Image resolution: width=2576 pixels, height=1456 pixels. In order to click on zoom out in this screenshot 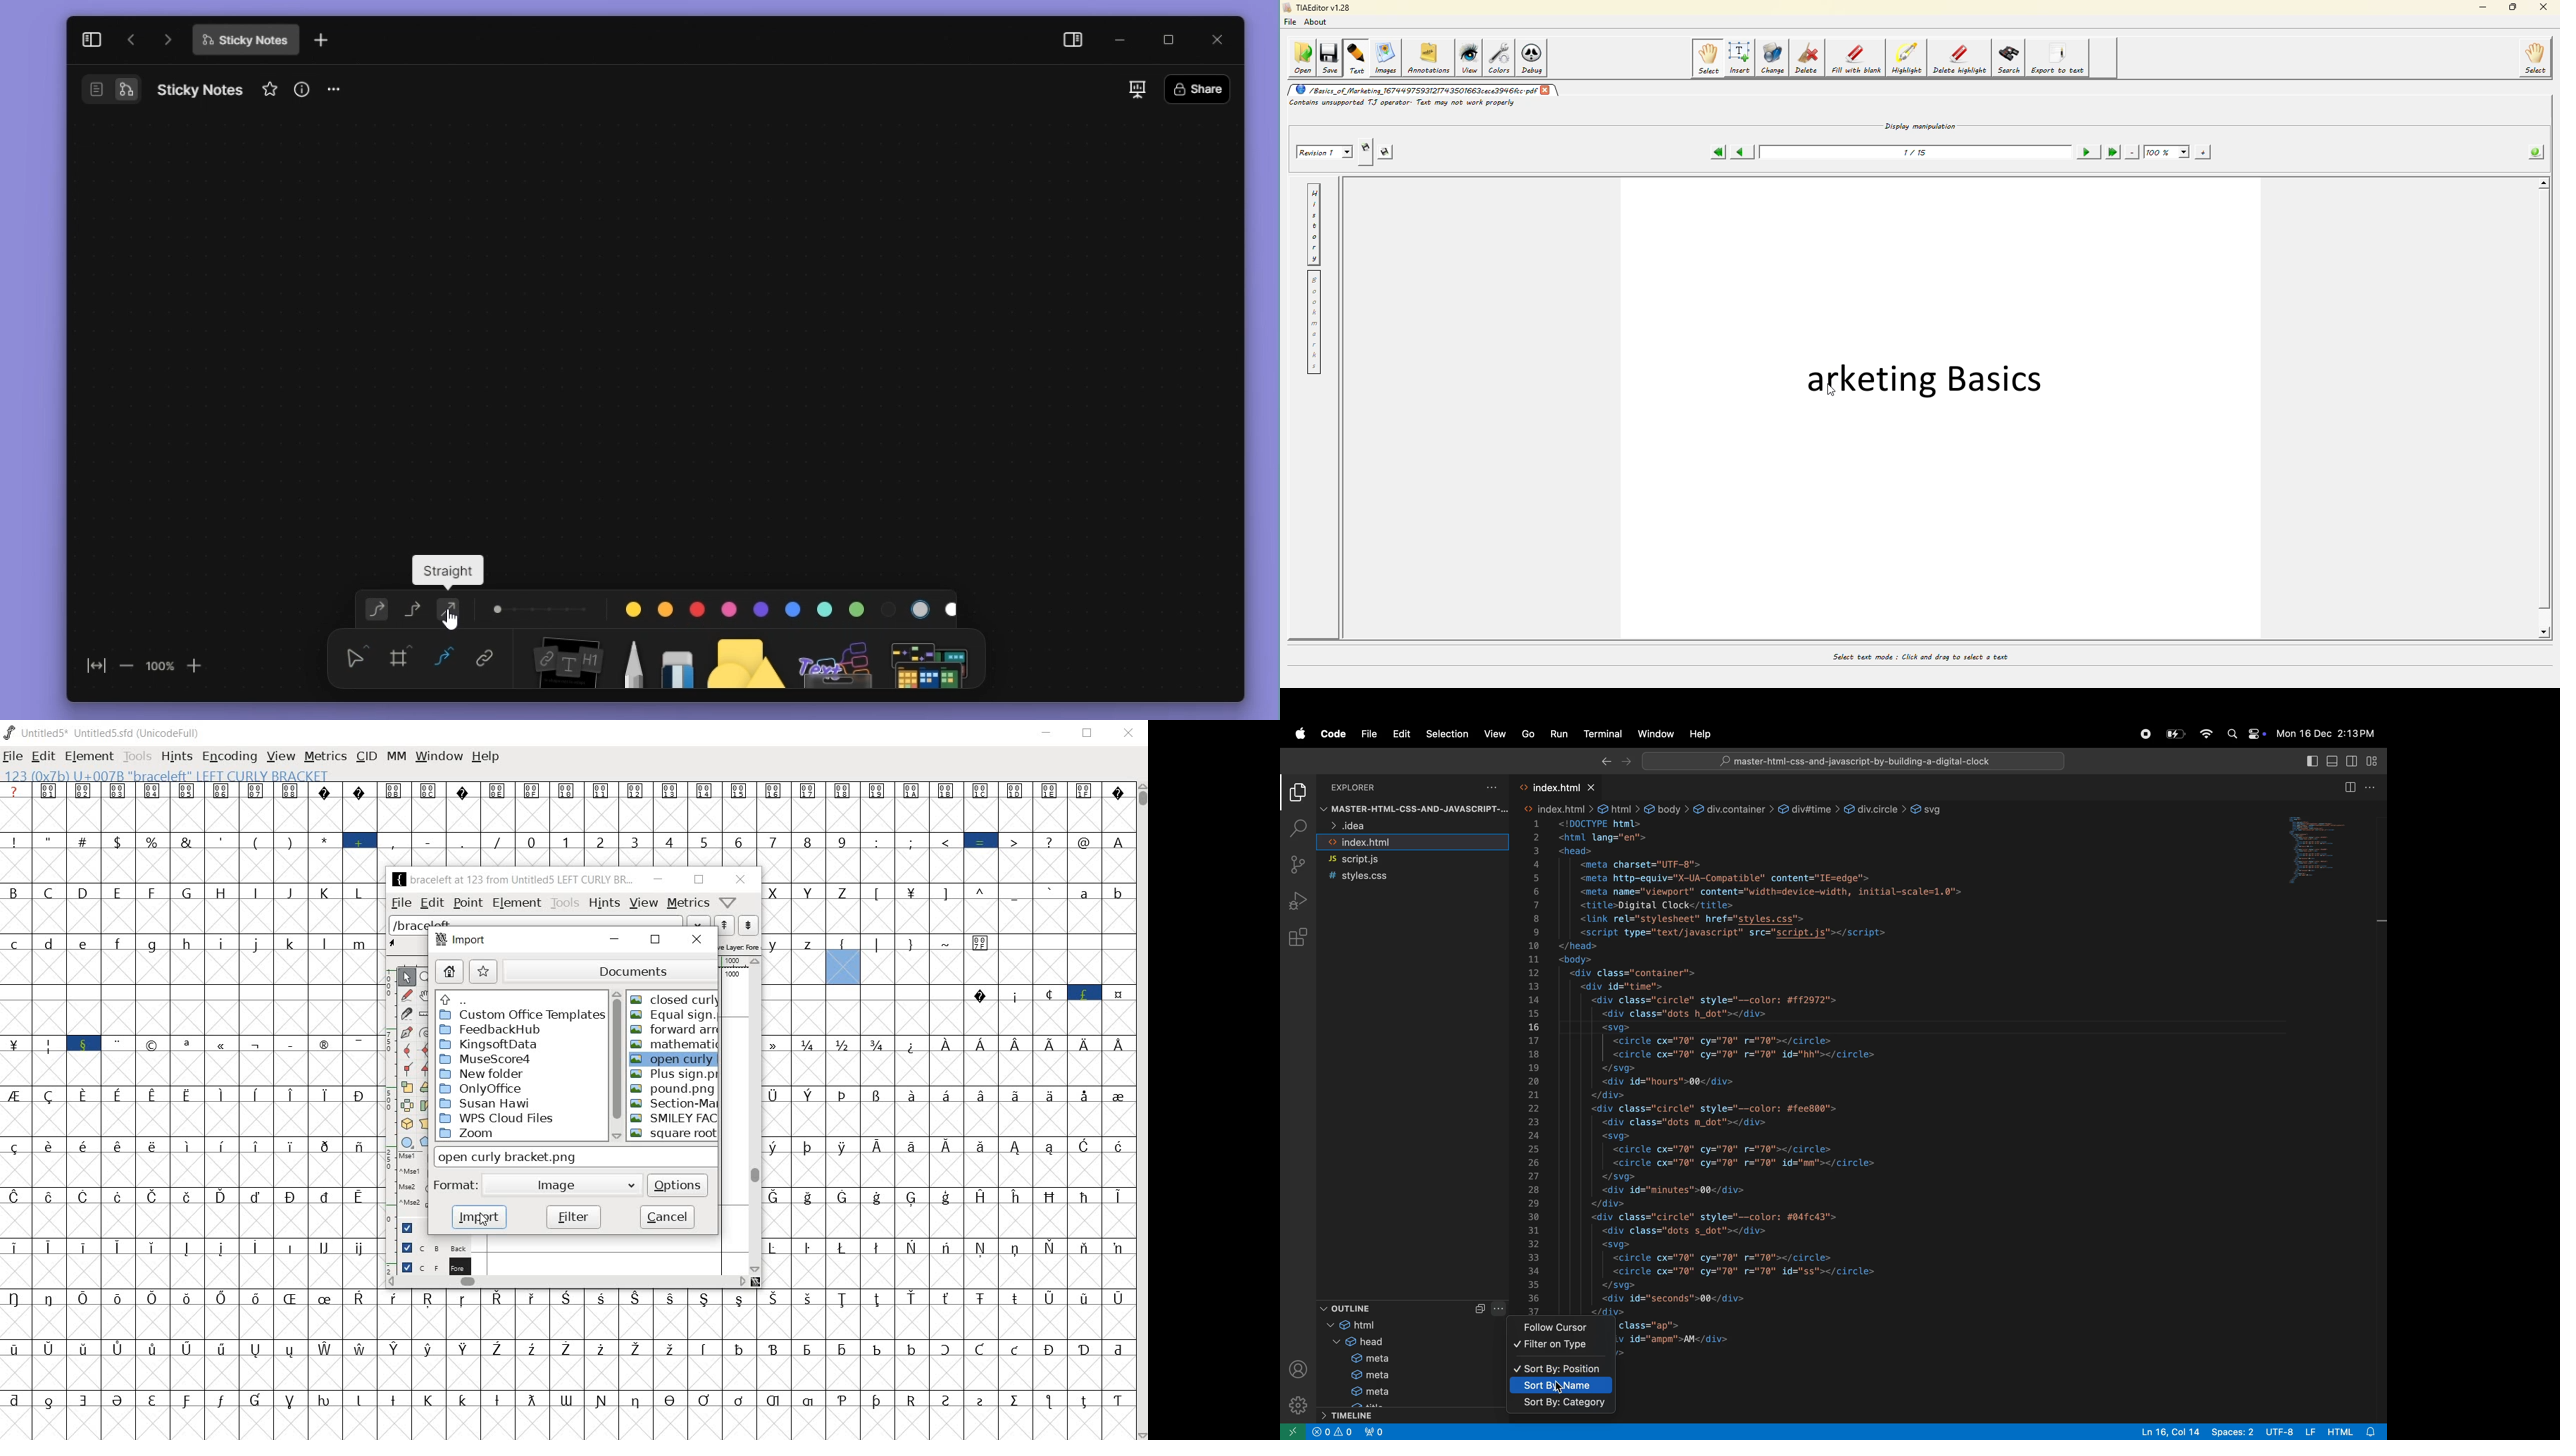, I will do `click(125, 665)`.